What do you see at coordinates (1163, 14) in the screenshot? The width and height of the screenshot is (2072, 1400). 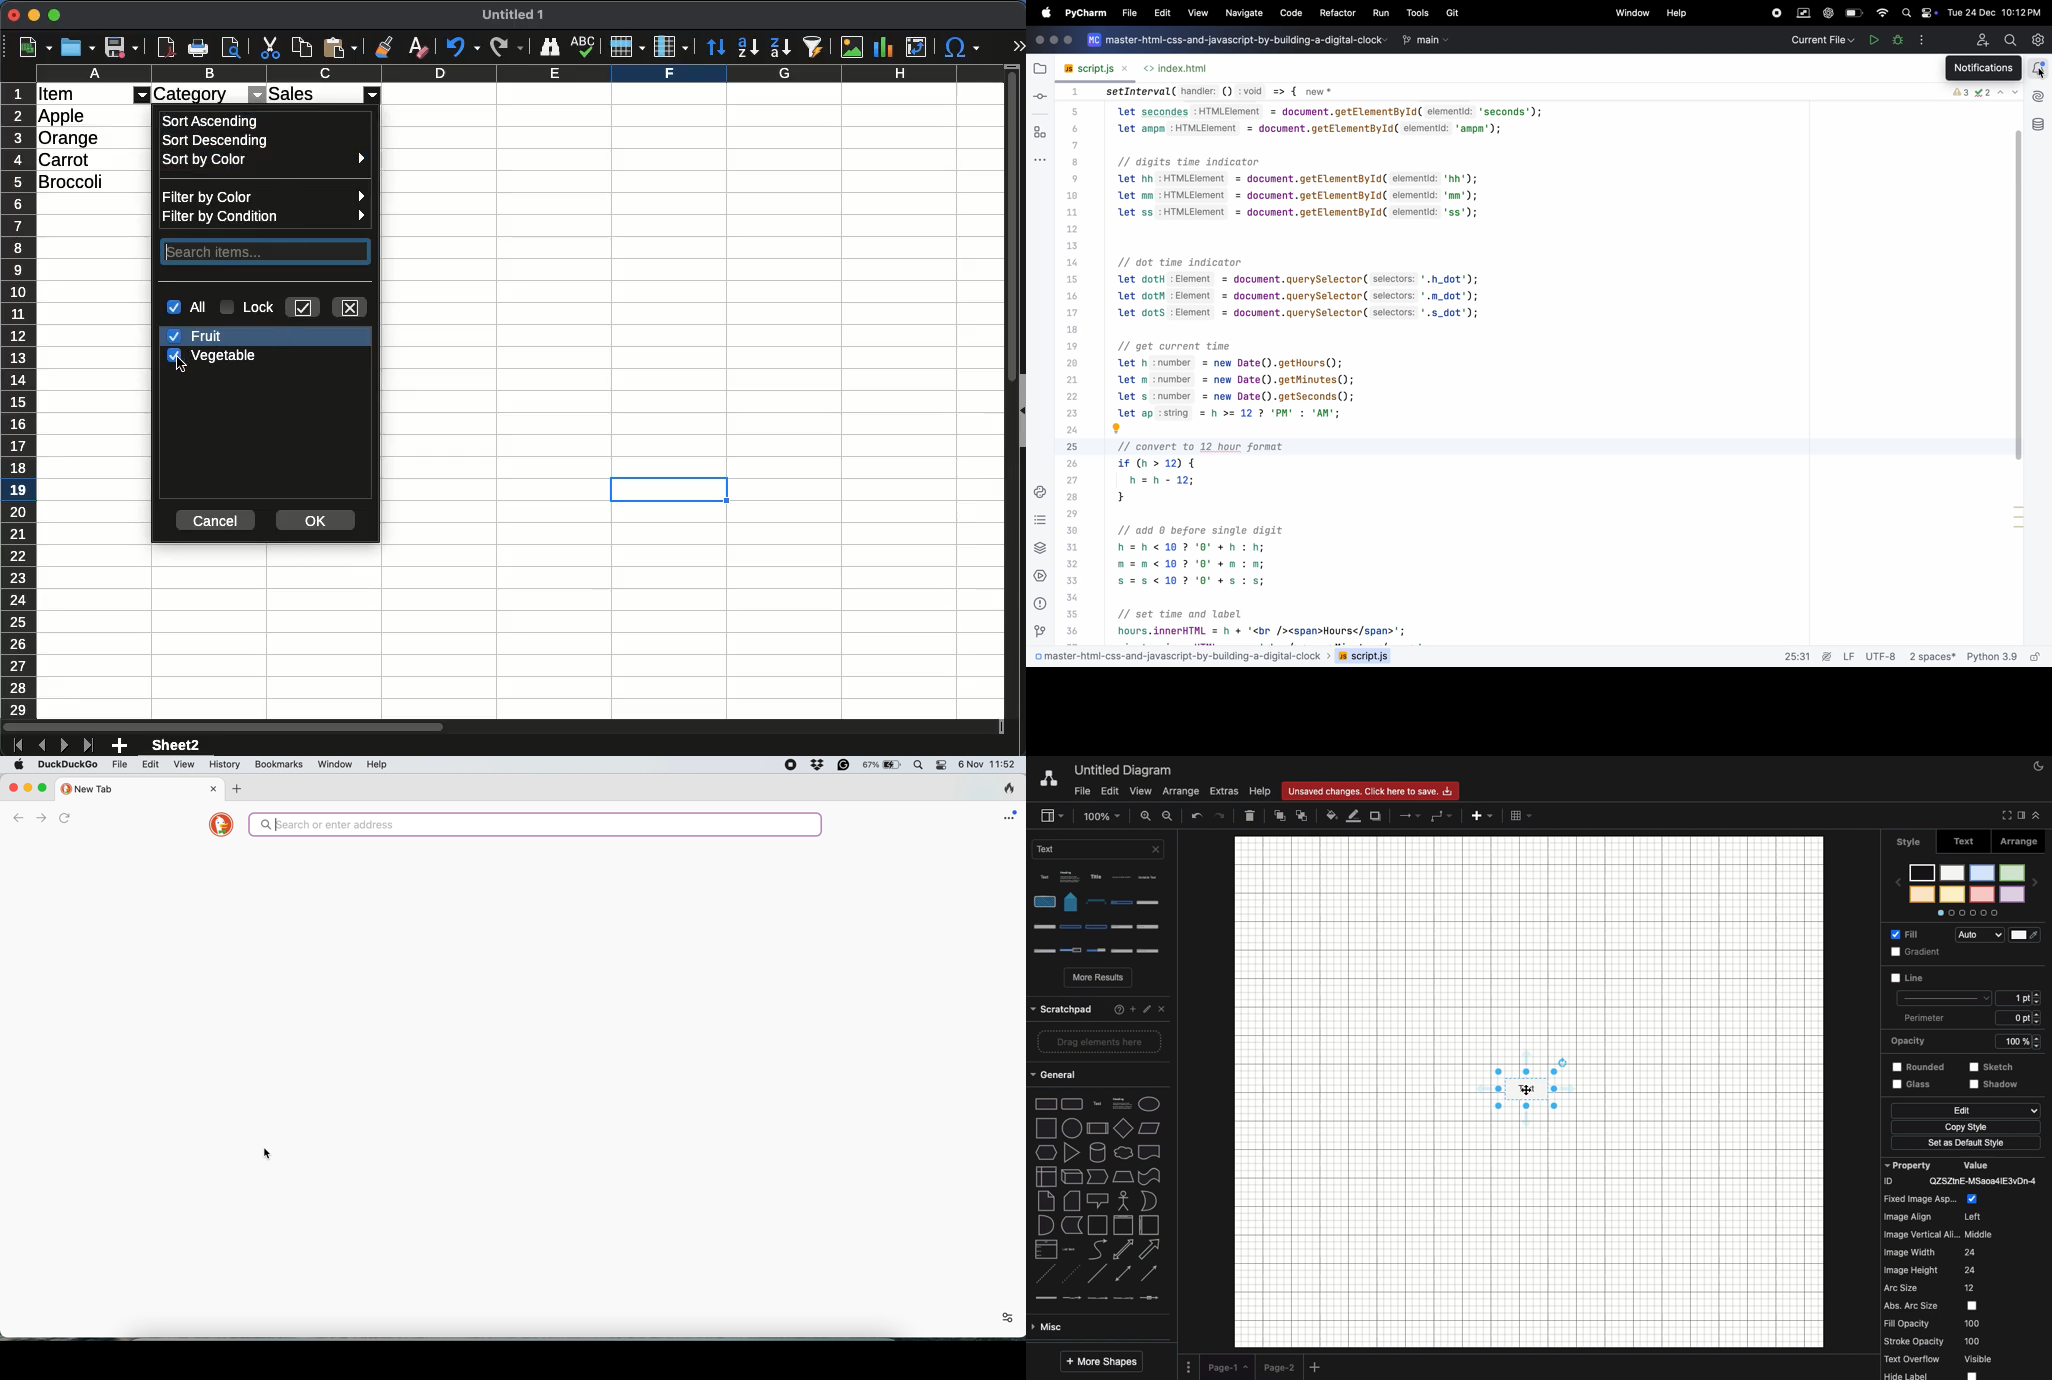 I see `EDIT` at bounding box center [1163, 14].